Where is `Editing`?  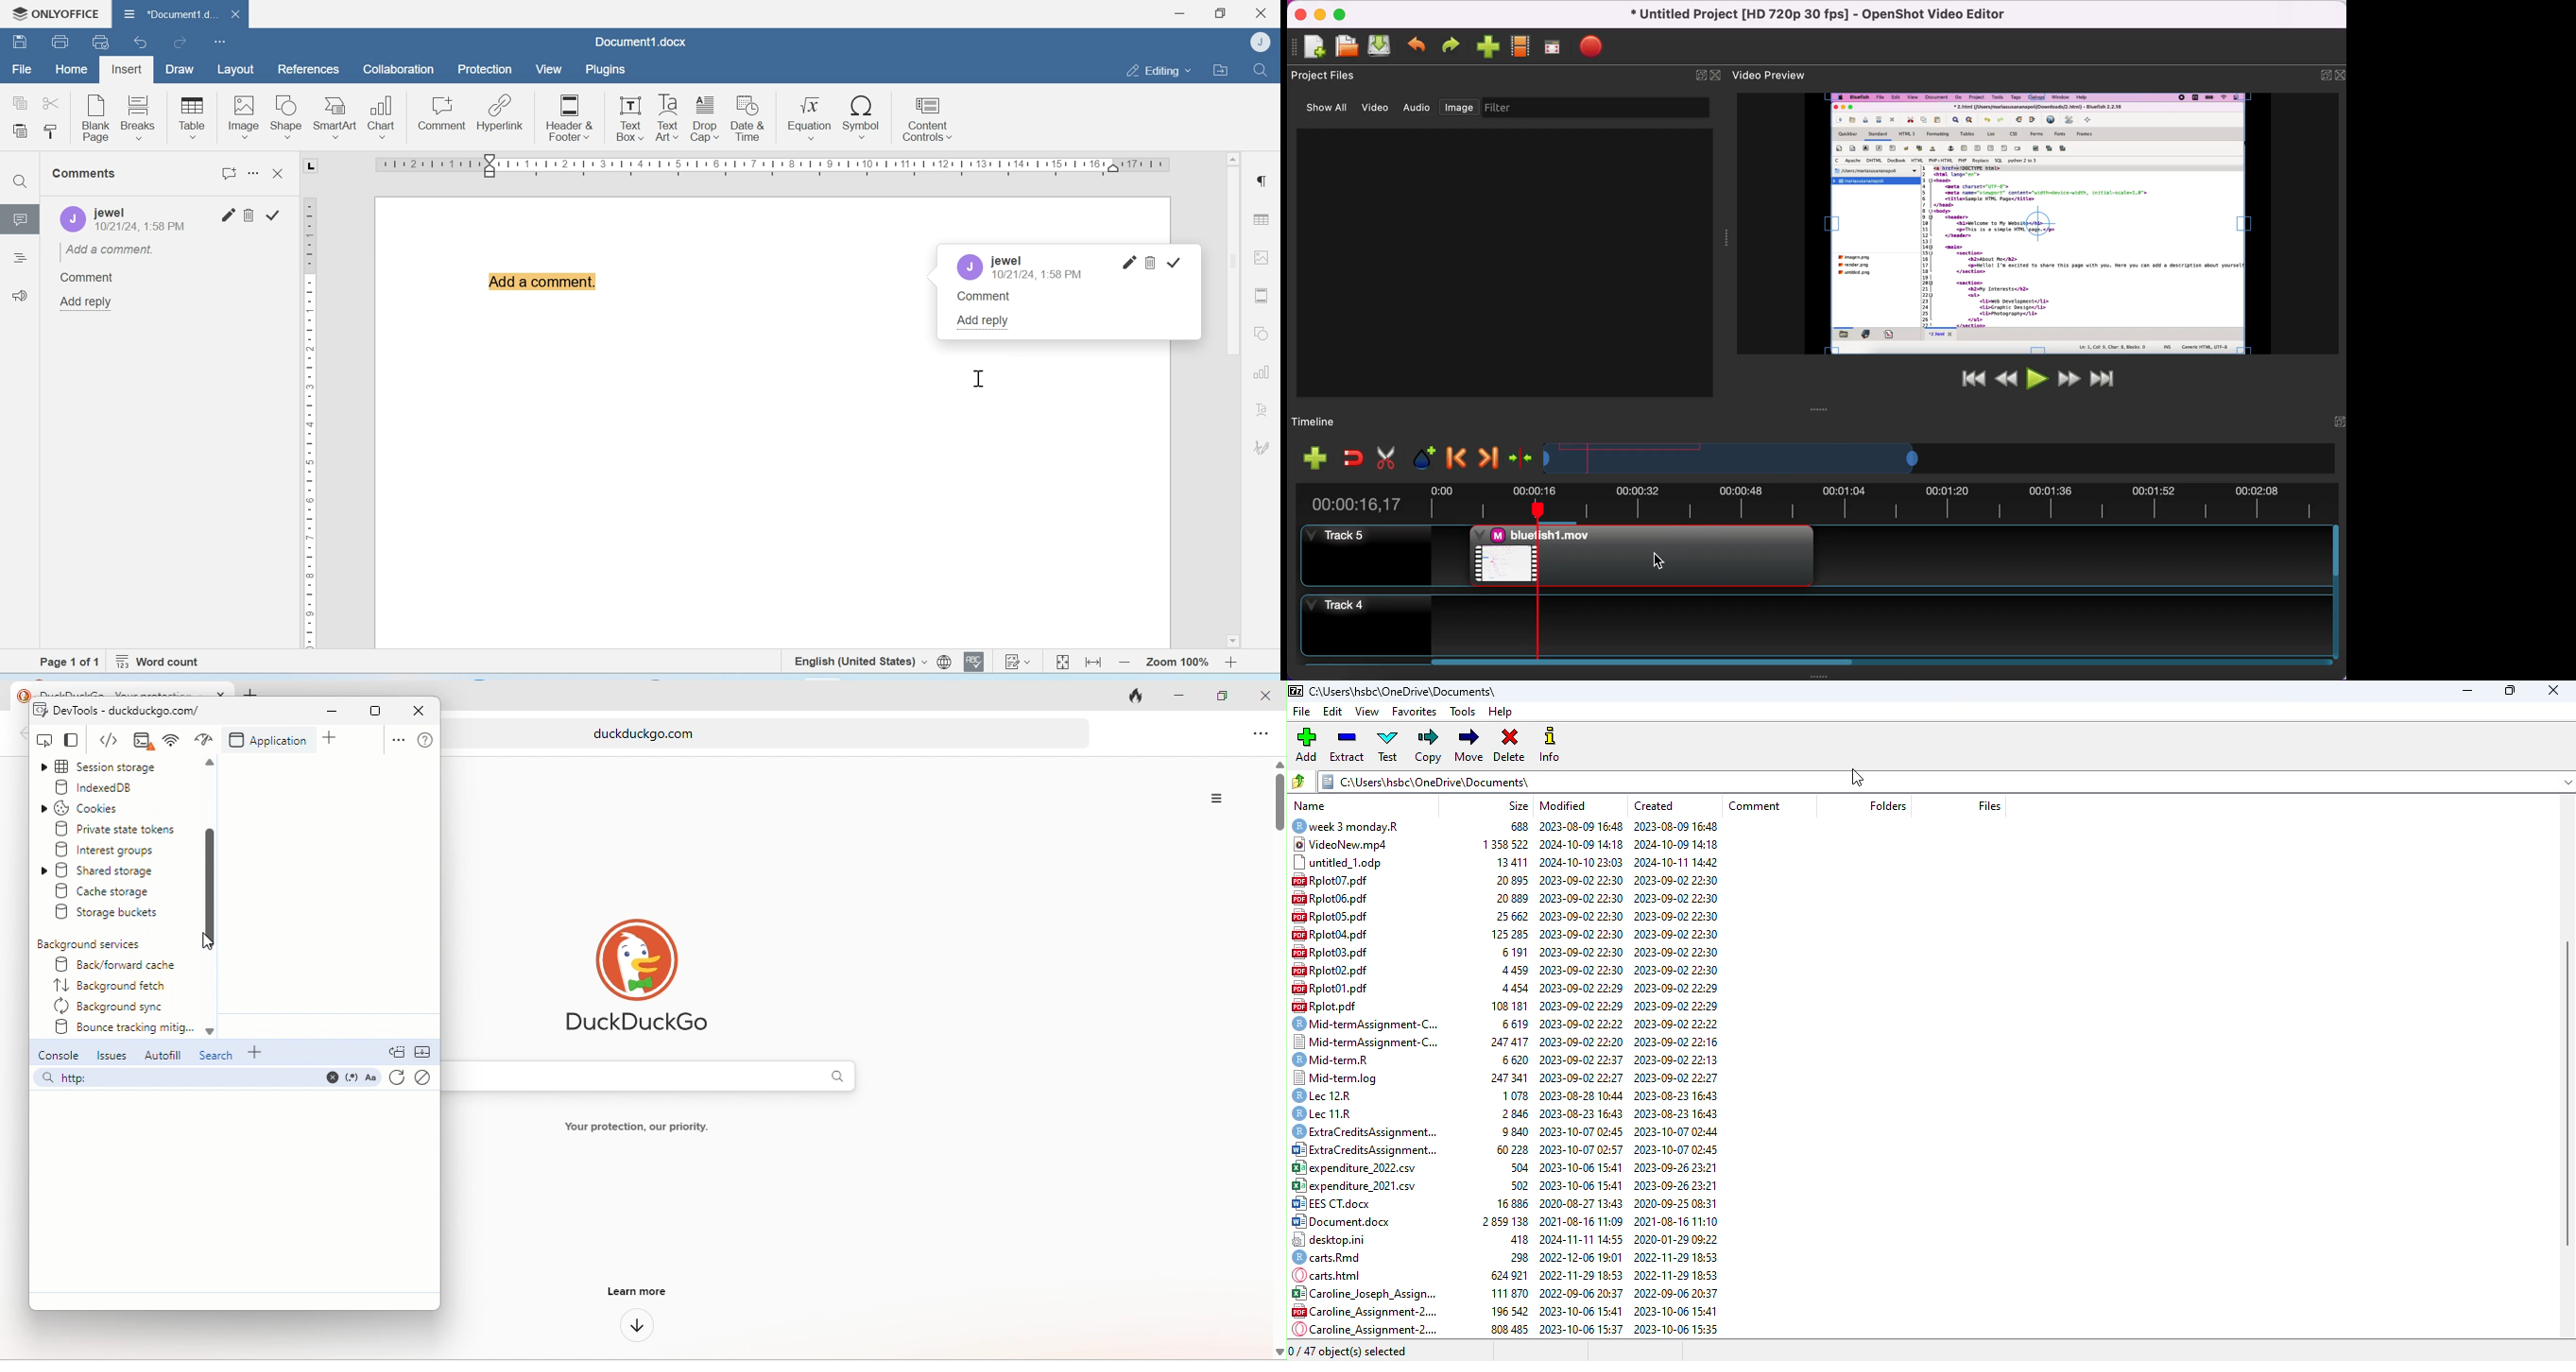
Editing is located at coordinates (1158, 70).